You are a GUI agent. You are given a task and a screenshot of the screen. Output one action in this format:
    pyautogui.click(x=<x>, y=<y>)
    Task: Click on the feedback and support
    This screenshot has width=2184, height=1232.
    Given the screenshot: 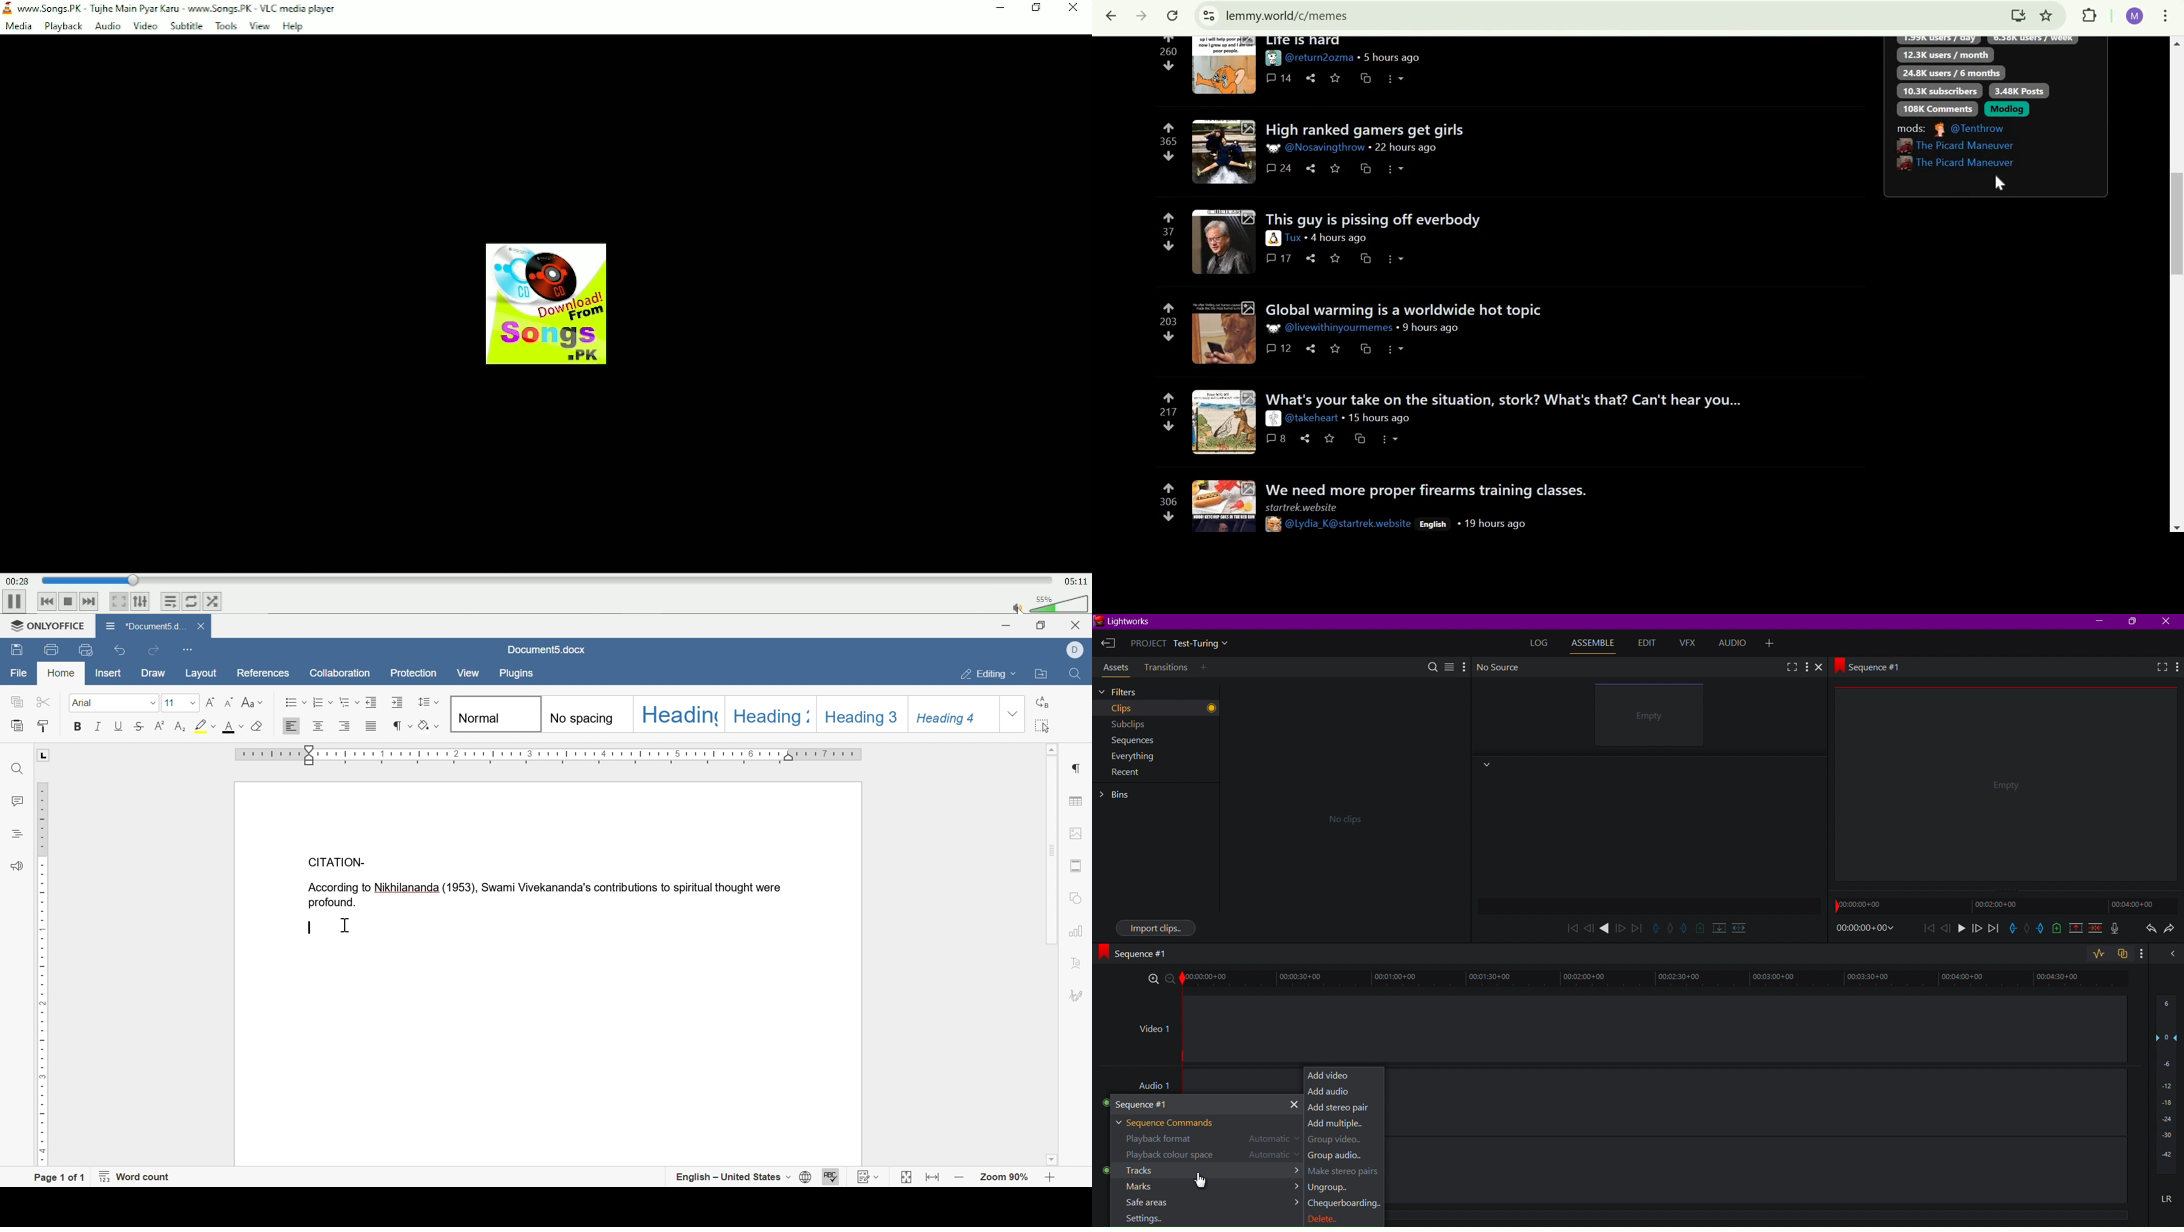 What is the action you would take?
    pyautogui.click(x=15, y=867)
    